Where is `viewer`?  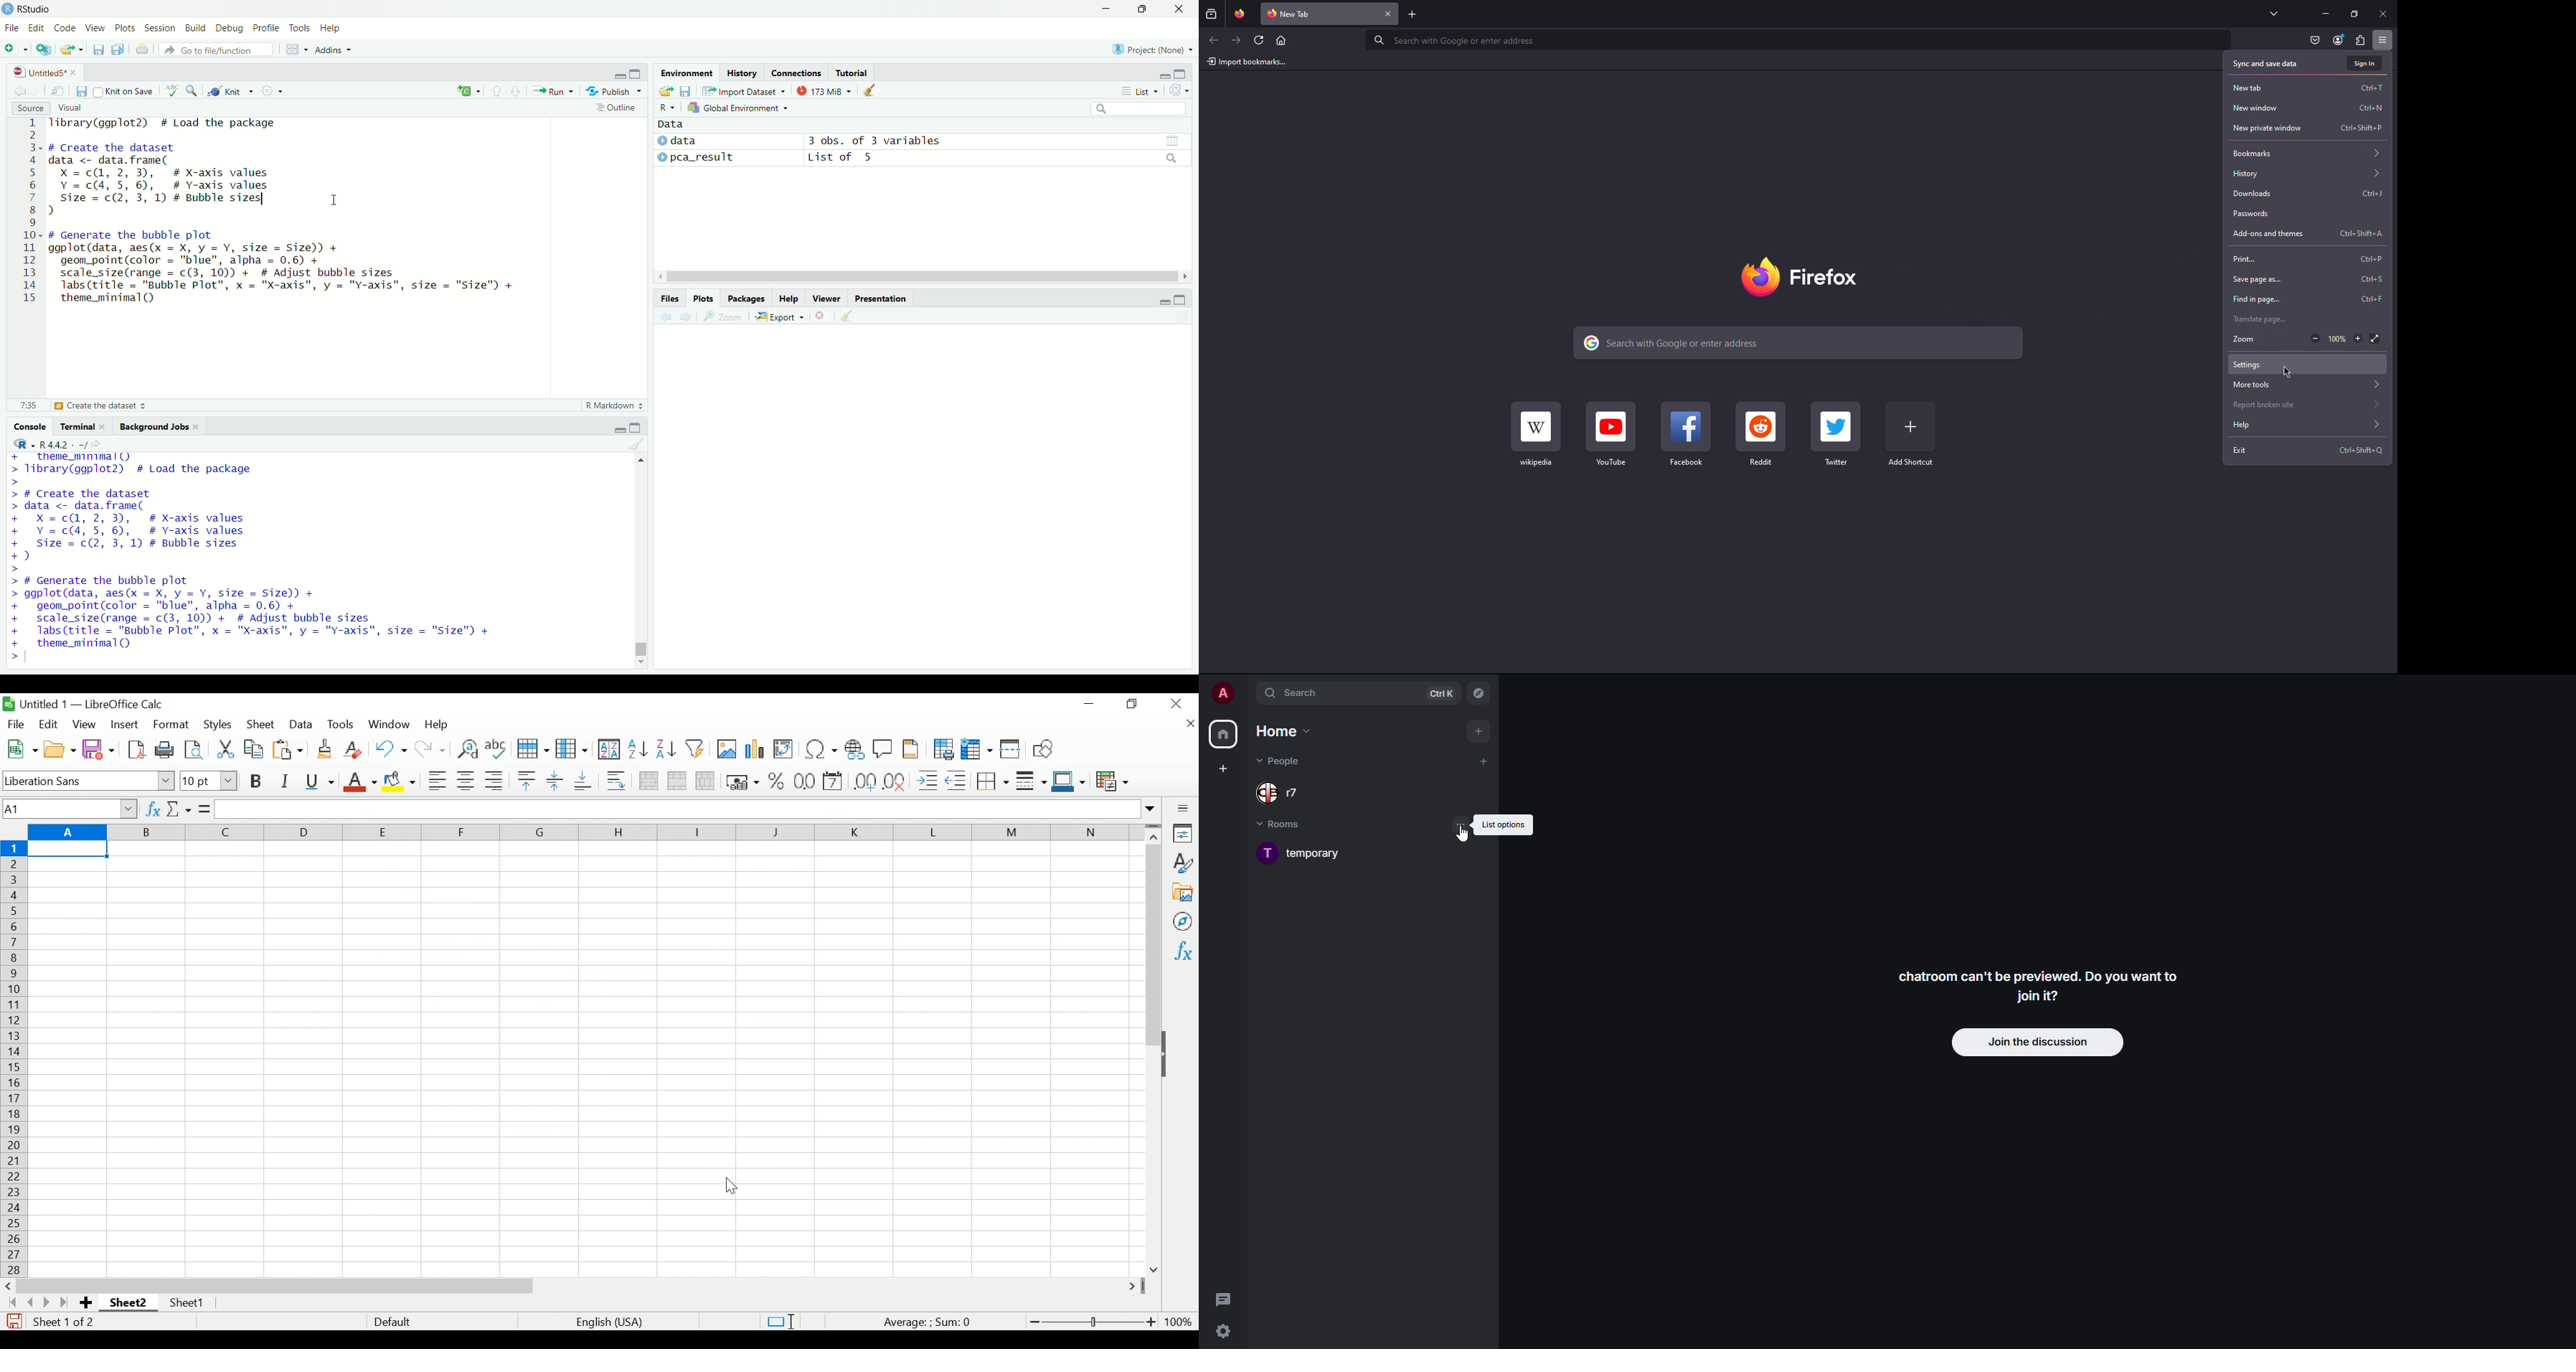 viewer is located at coordinates (827, 299).